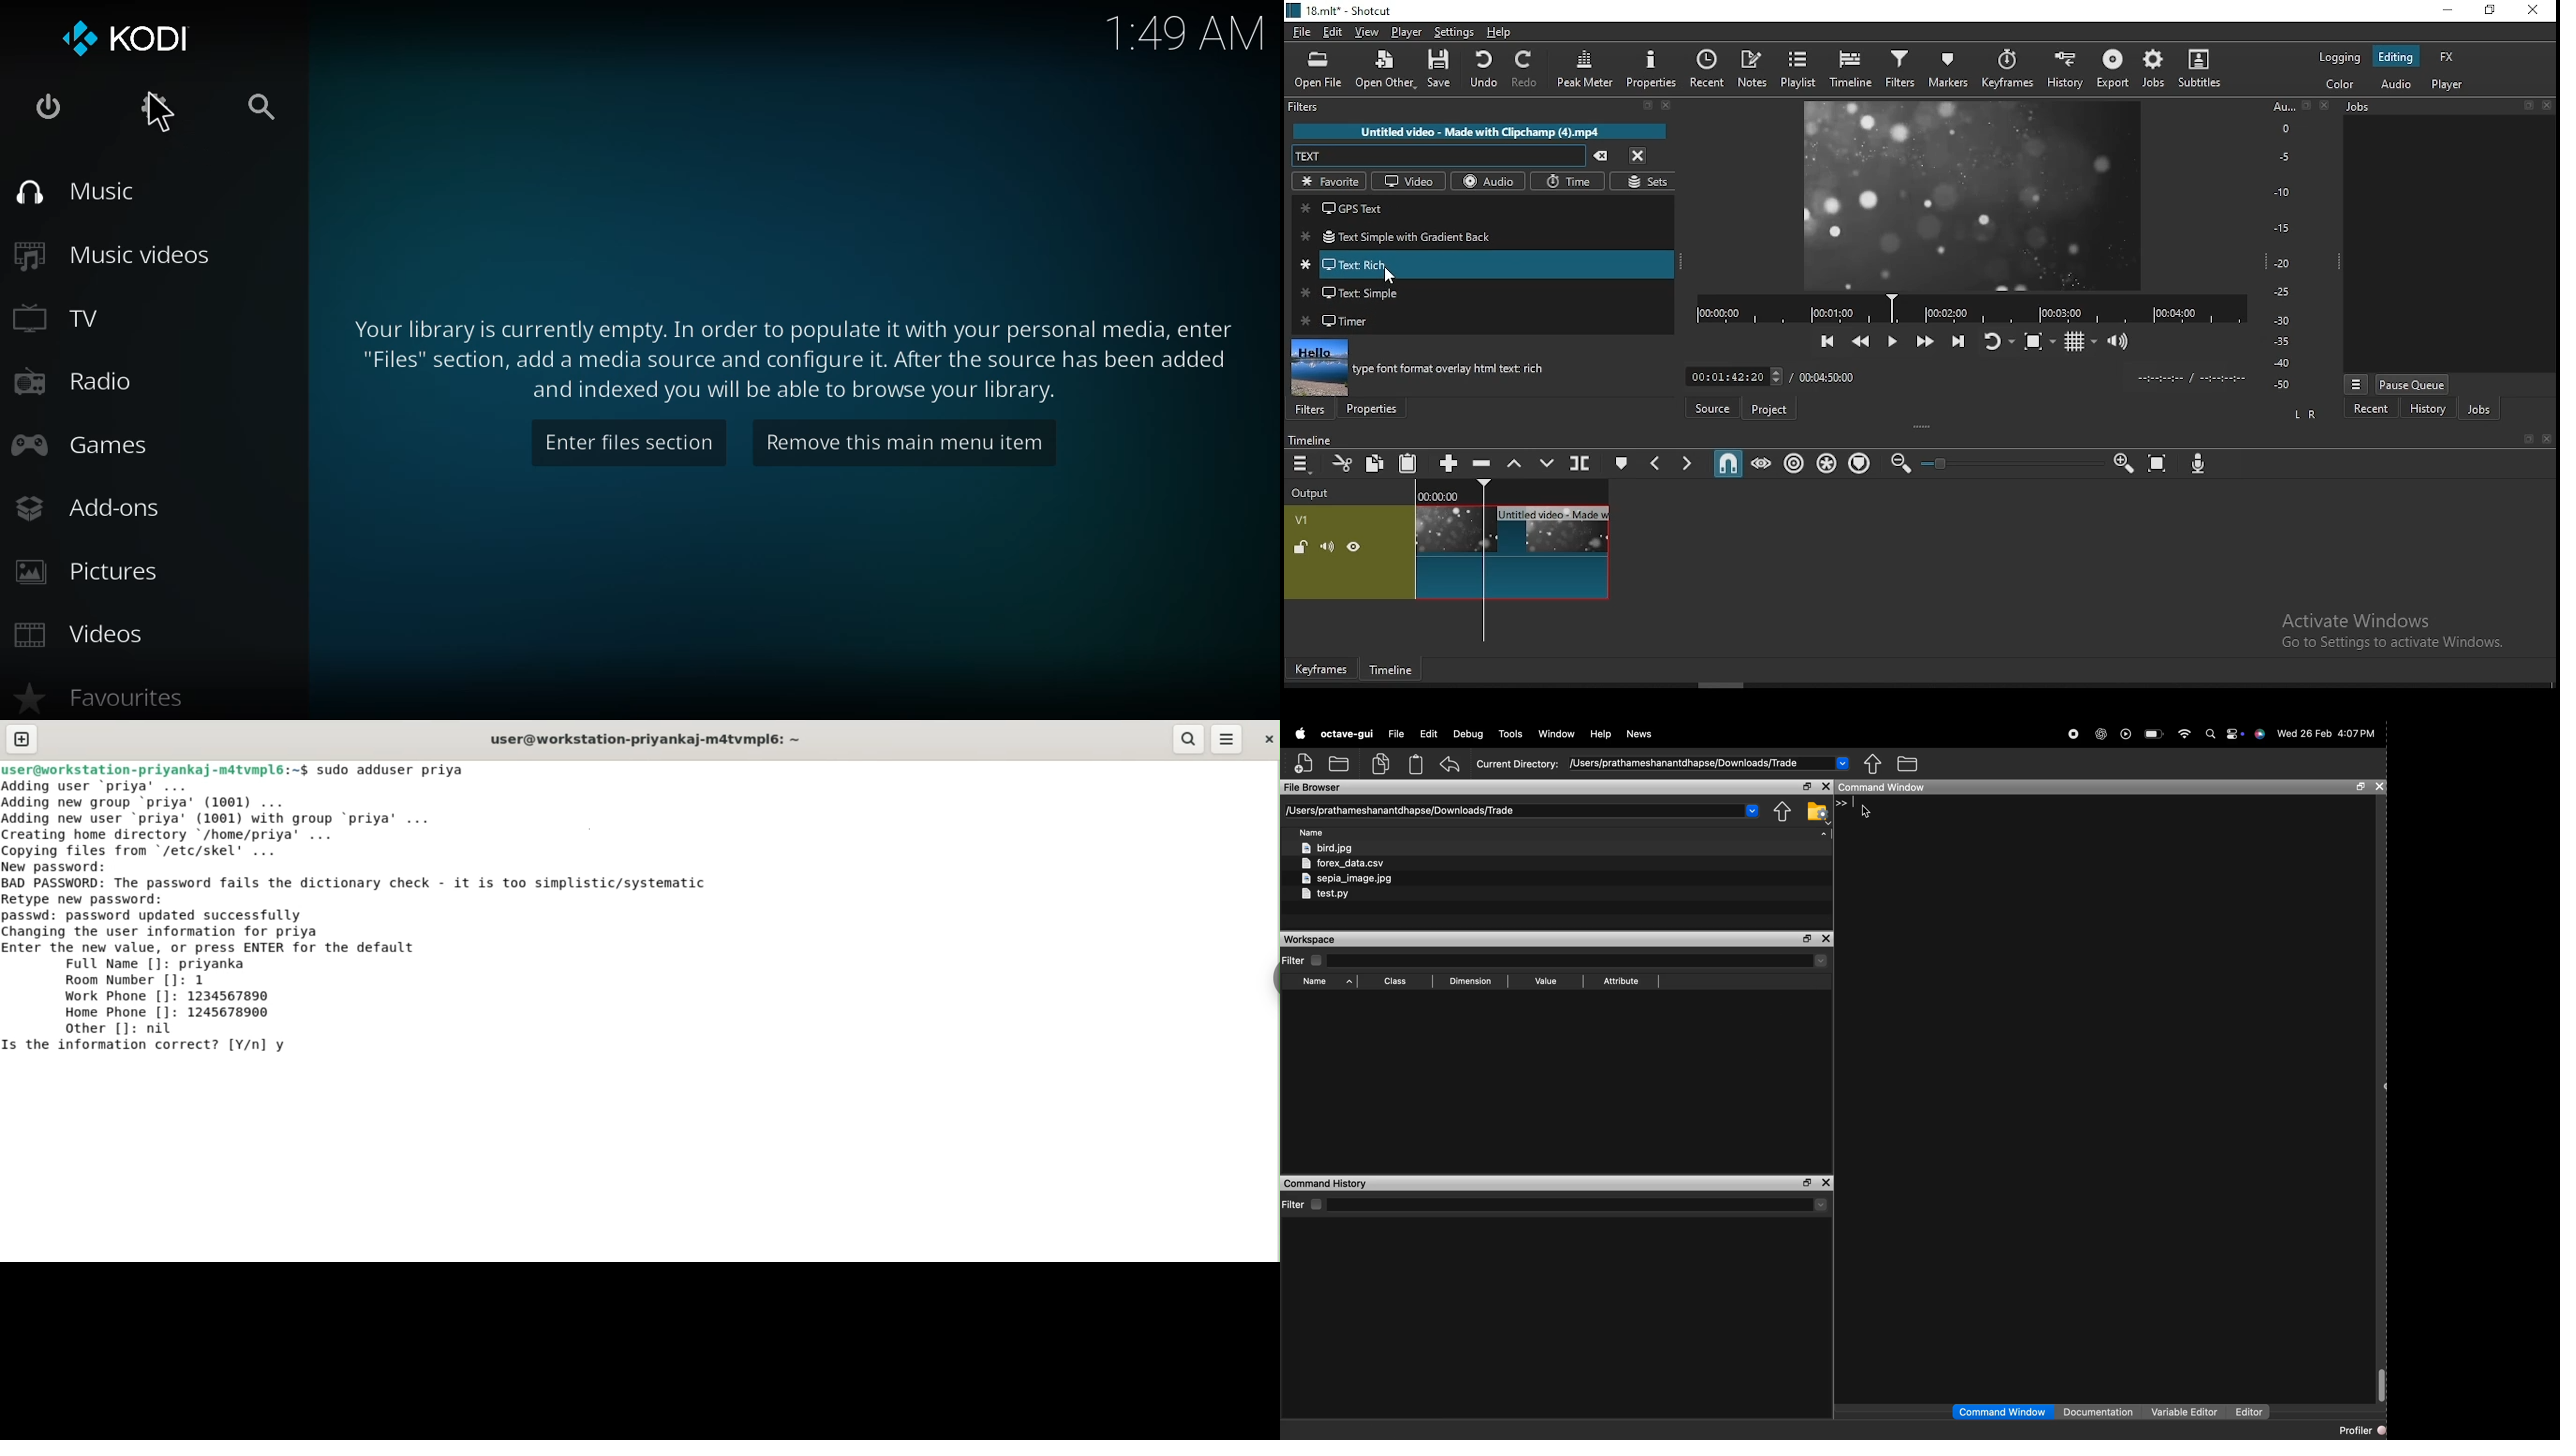 The image size is (2576, 1456). I want to click on file, so click(1302, 33).